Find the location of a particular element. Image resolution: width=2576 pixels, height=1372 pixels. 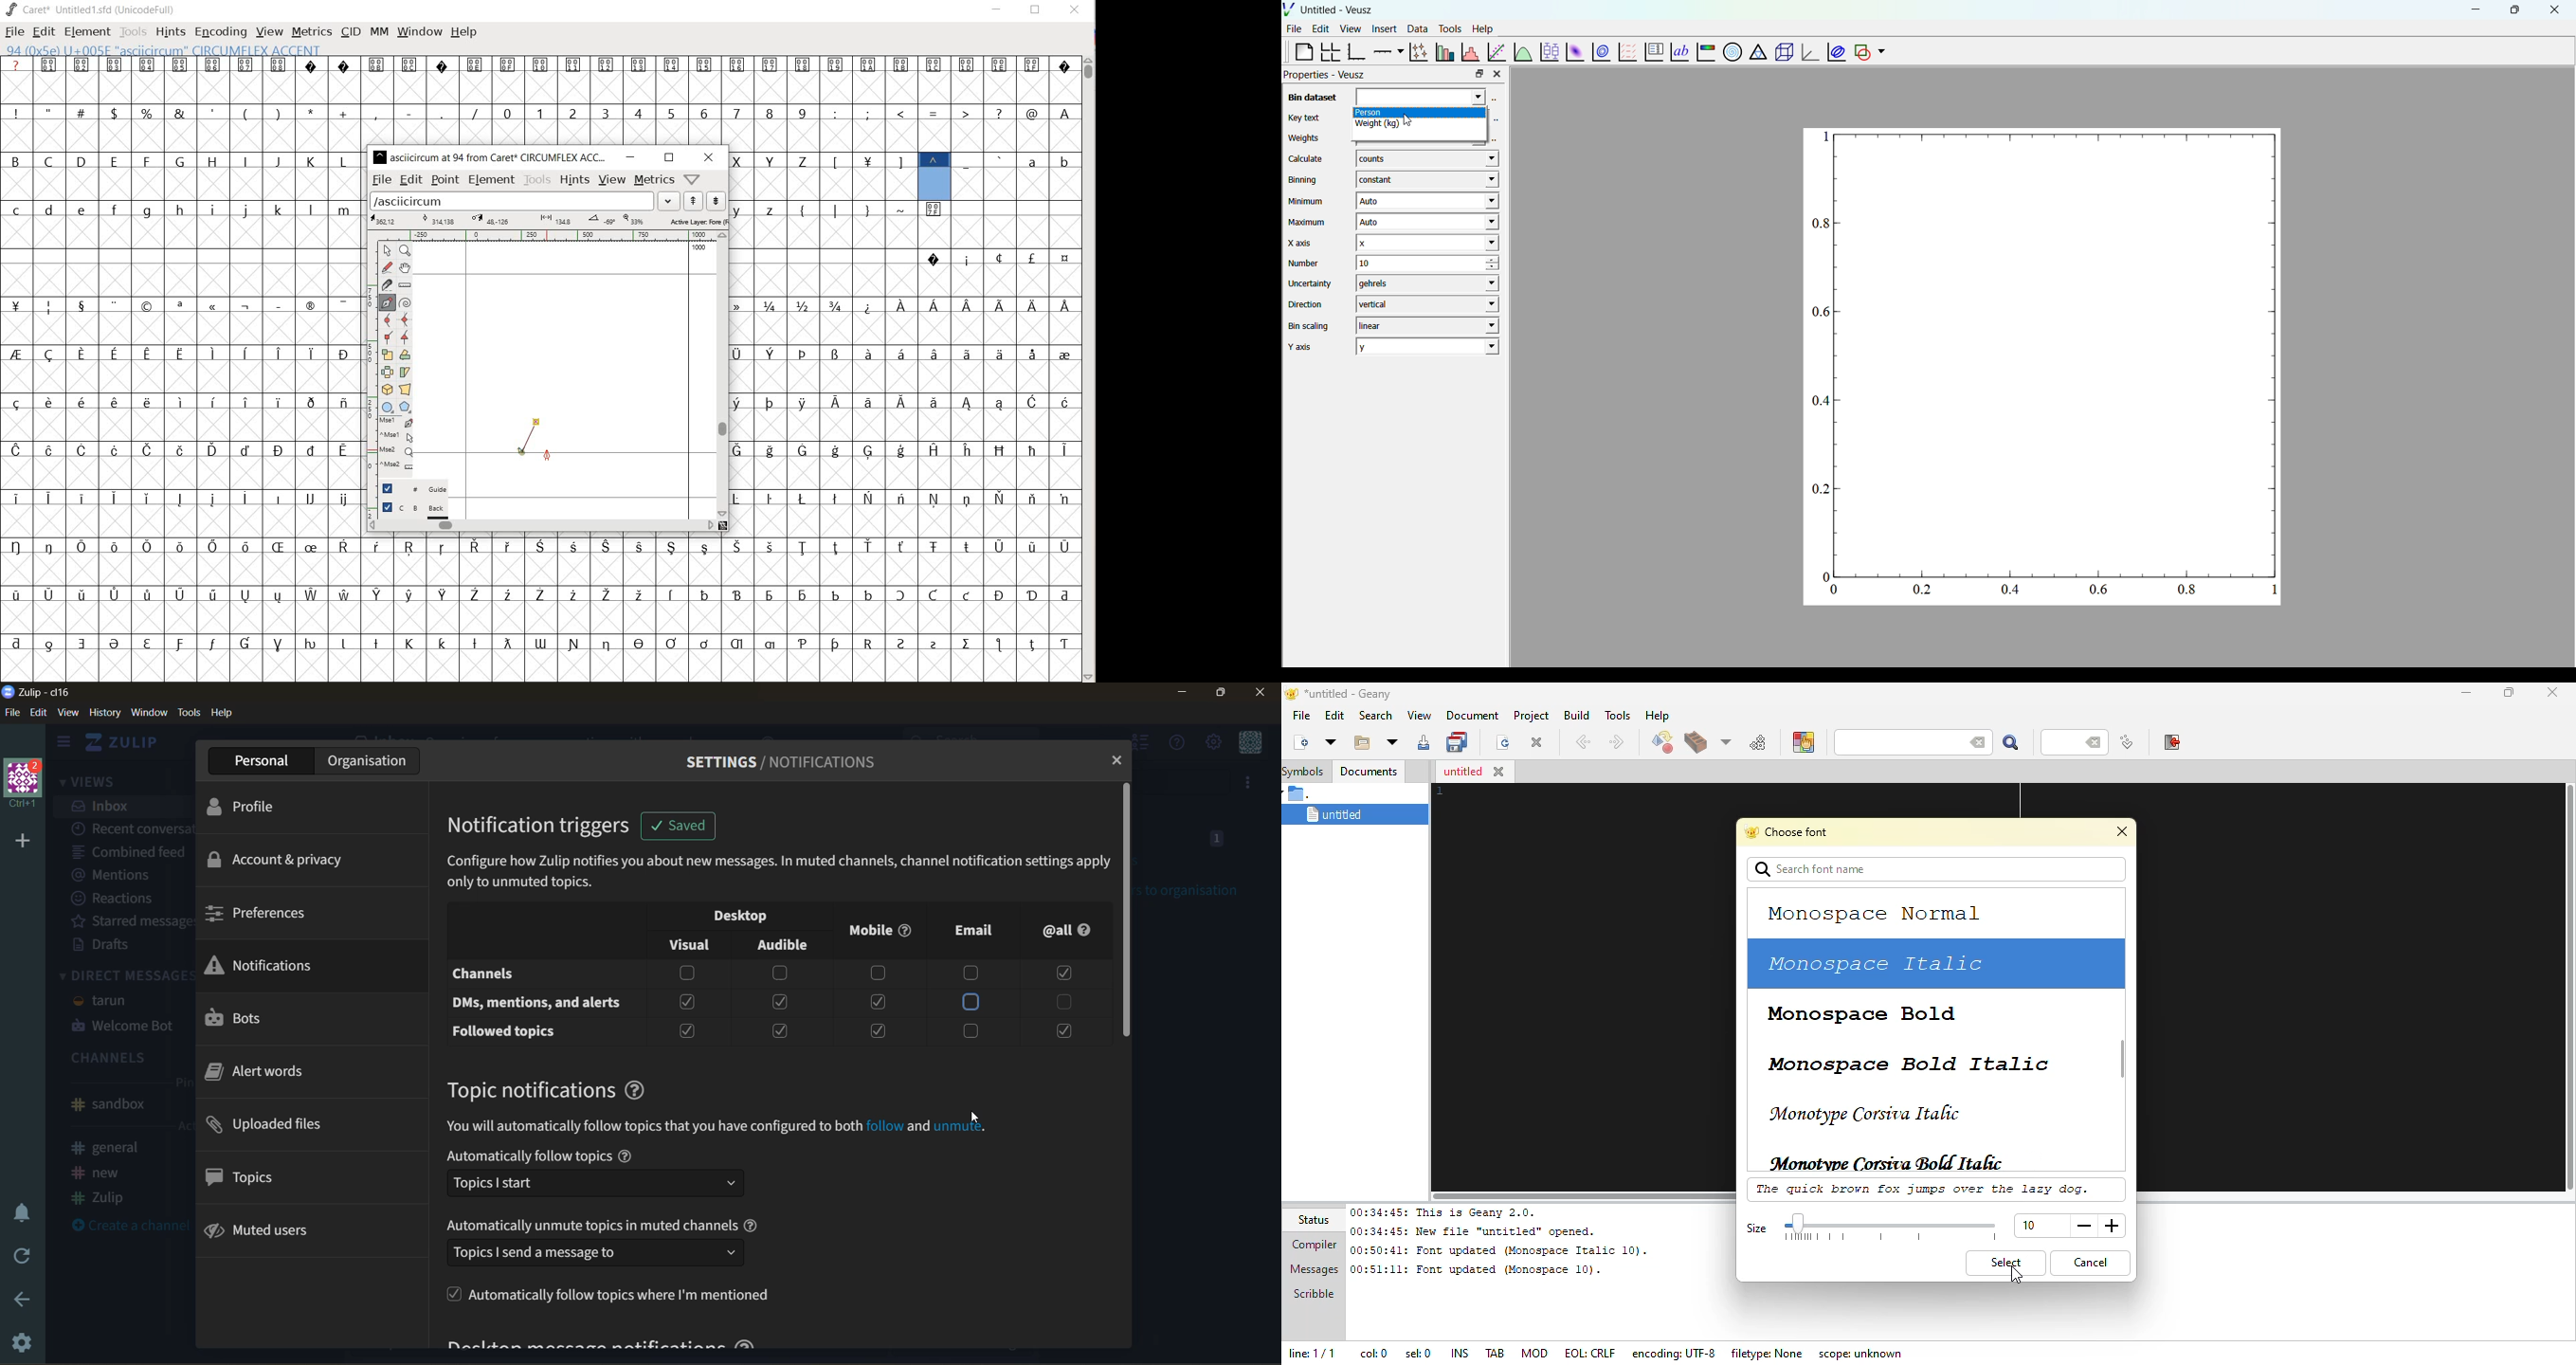

window is located at coordinates (150, 713).